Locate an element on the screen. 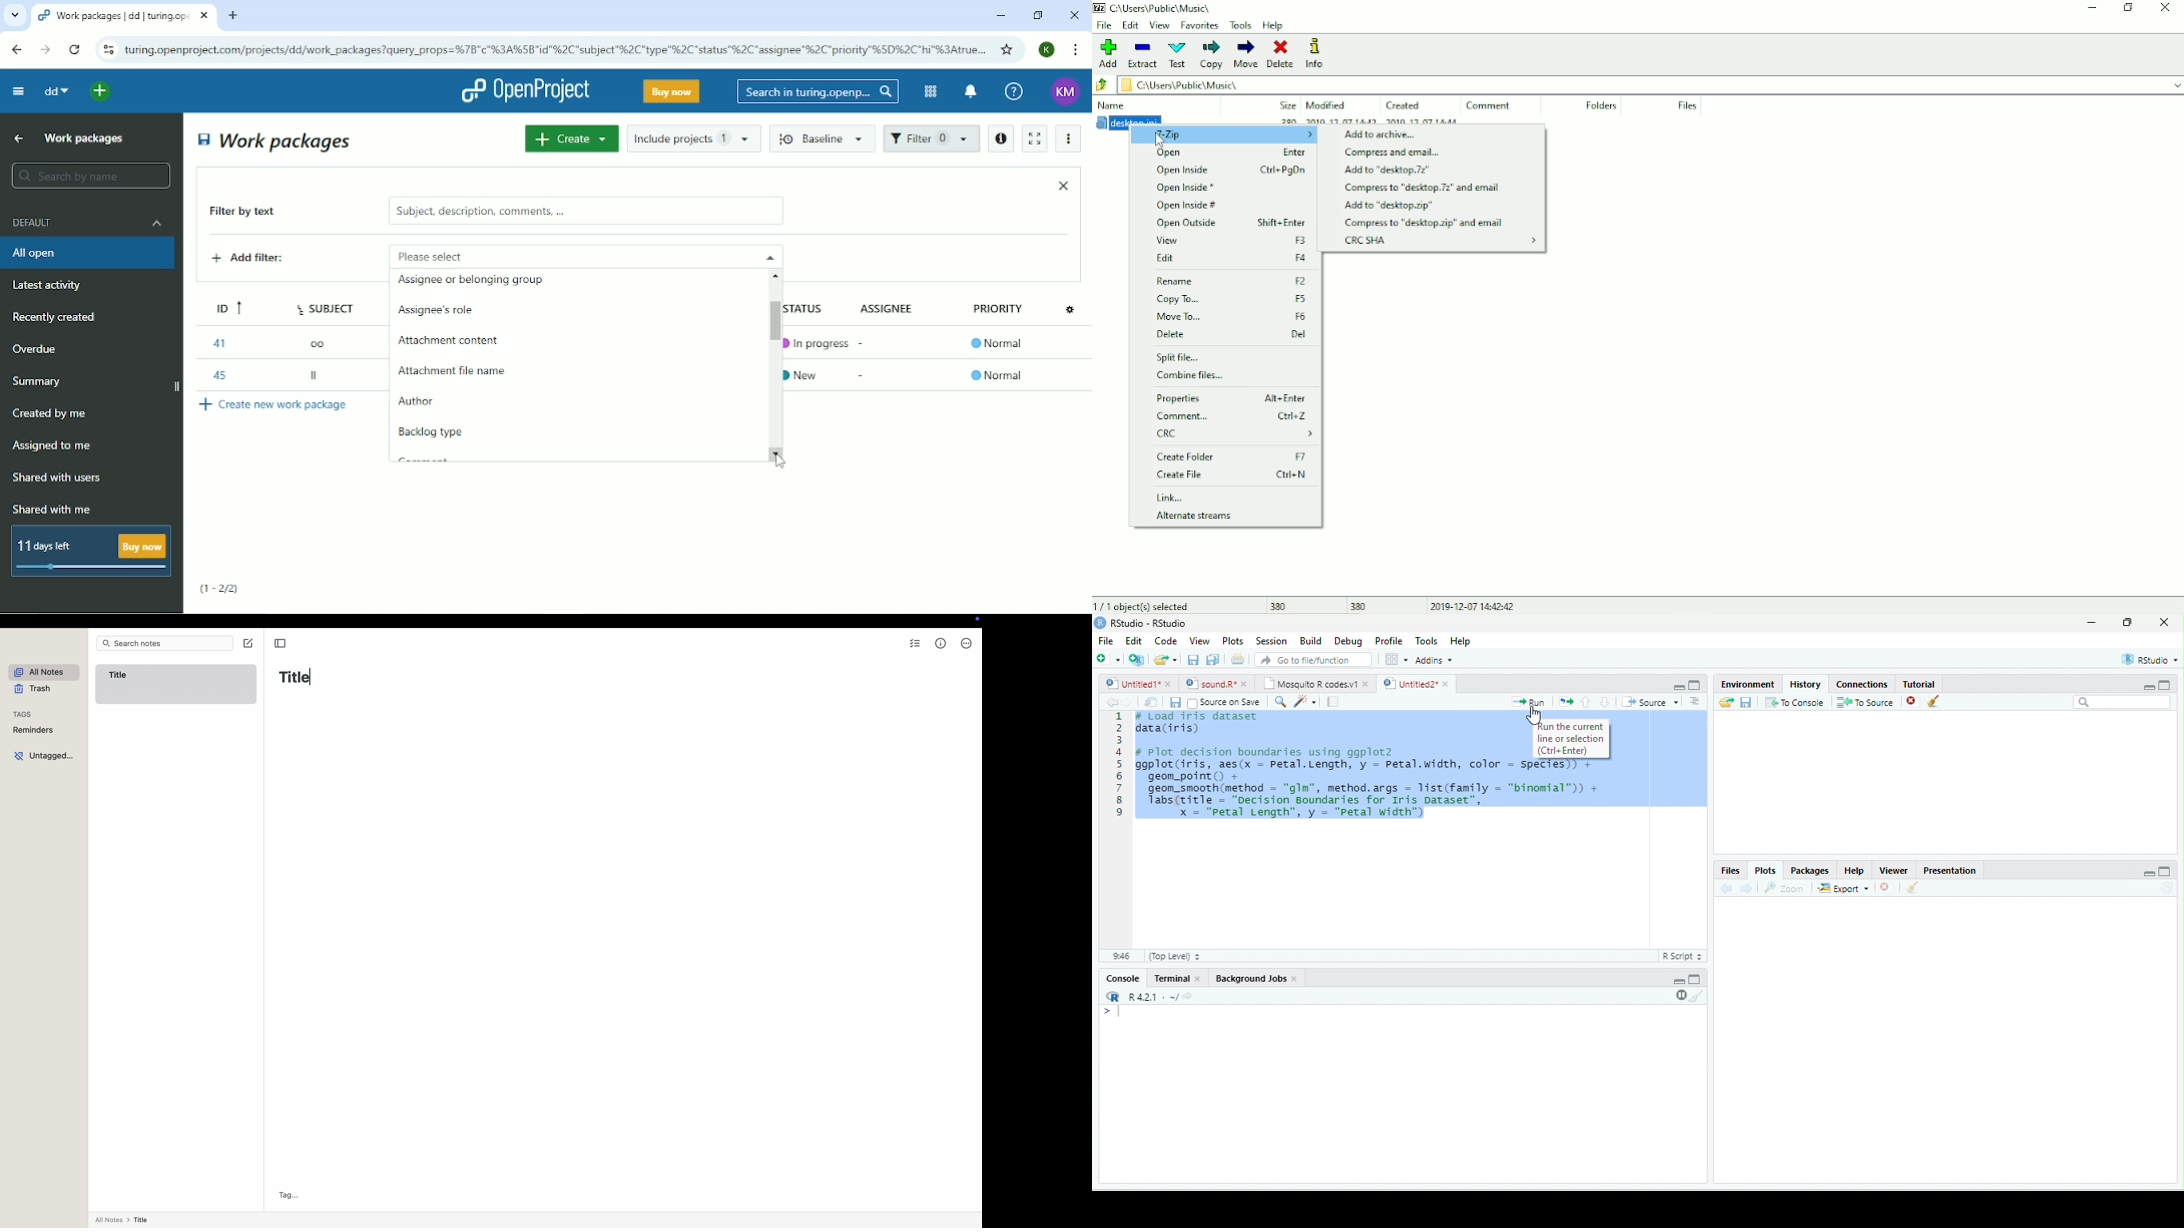  History is located at coordinates (1805, 684).